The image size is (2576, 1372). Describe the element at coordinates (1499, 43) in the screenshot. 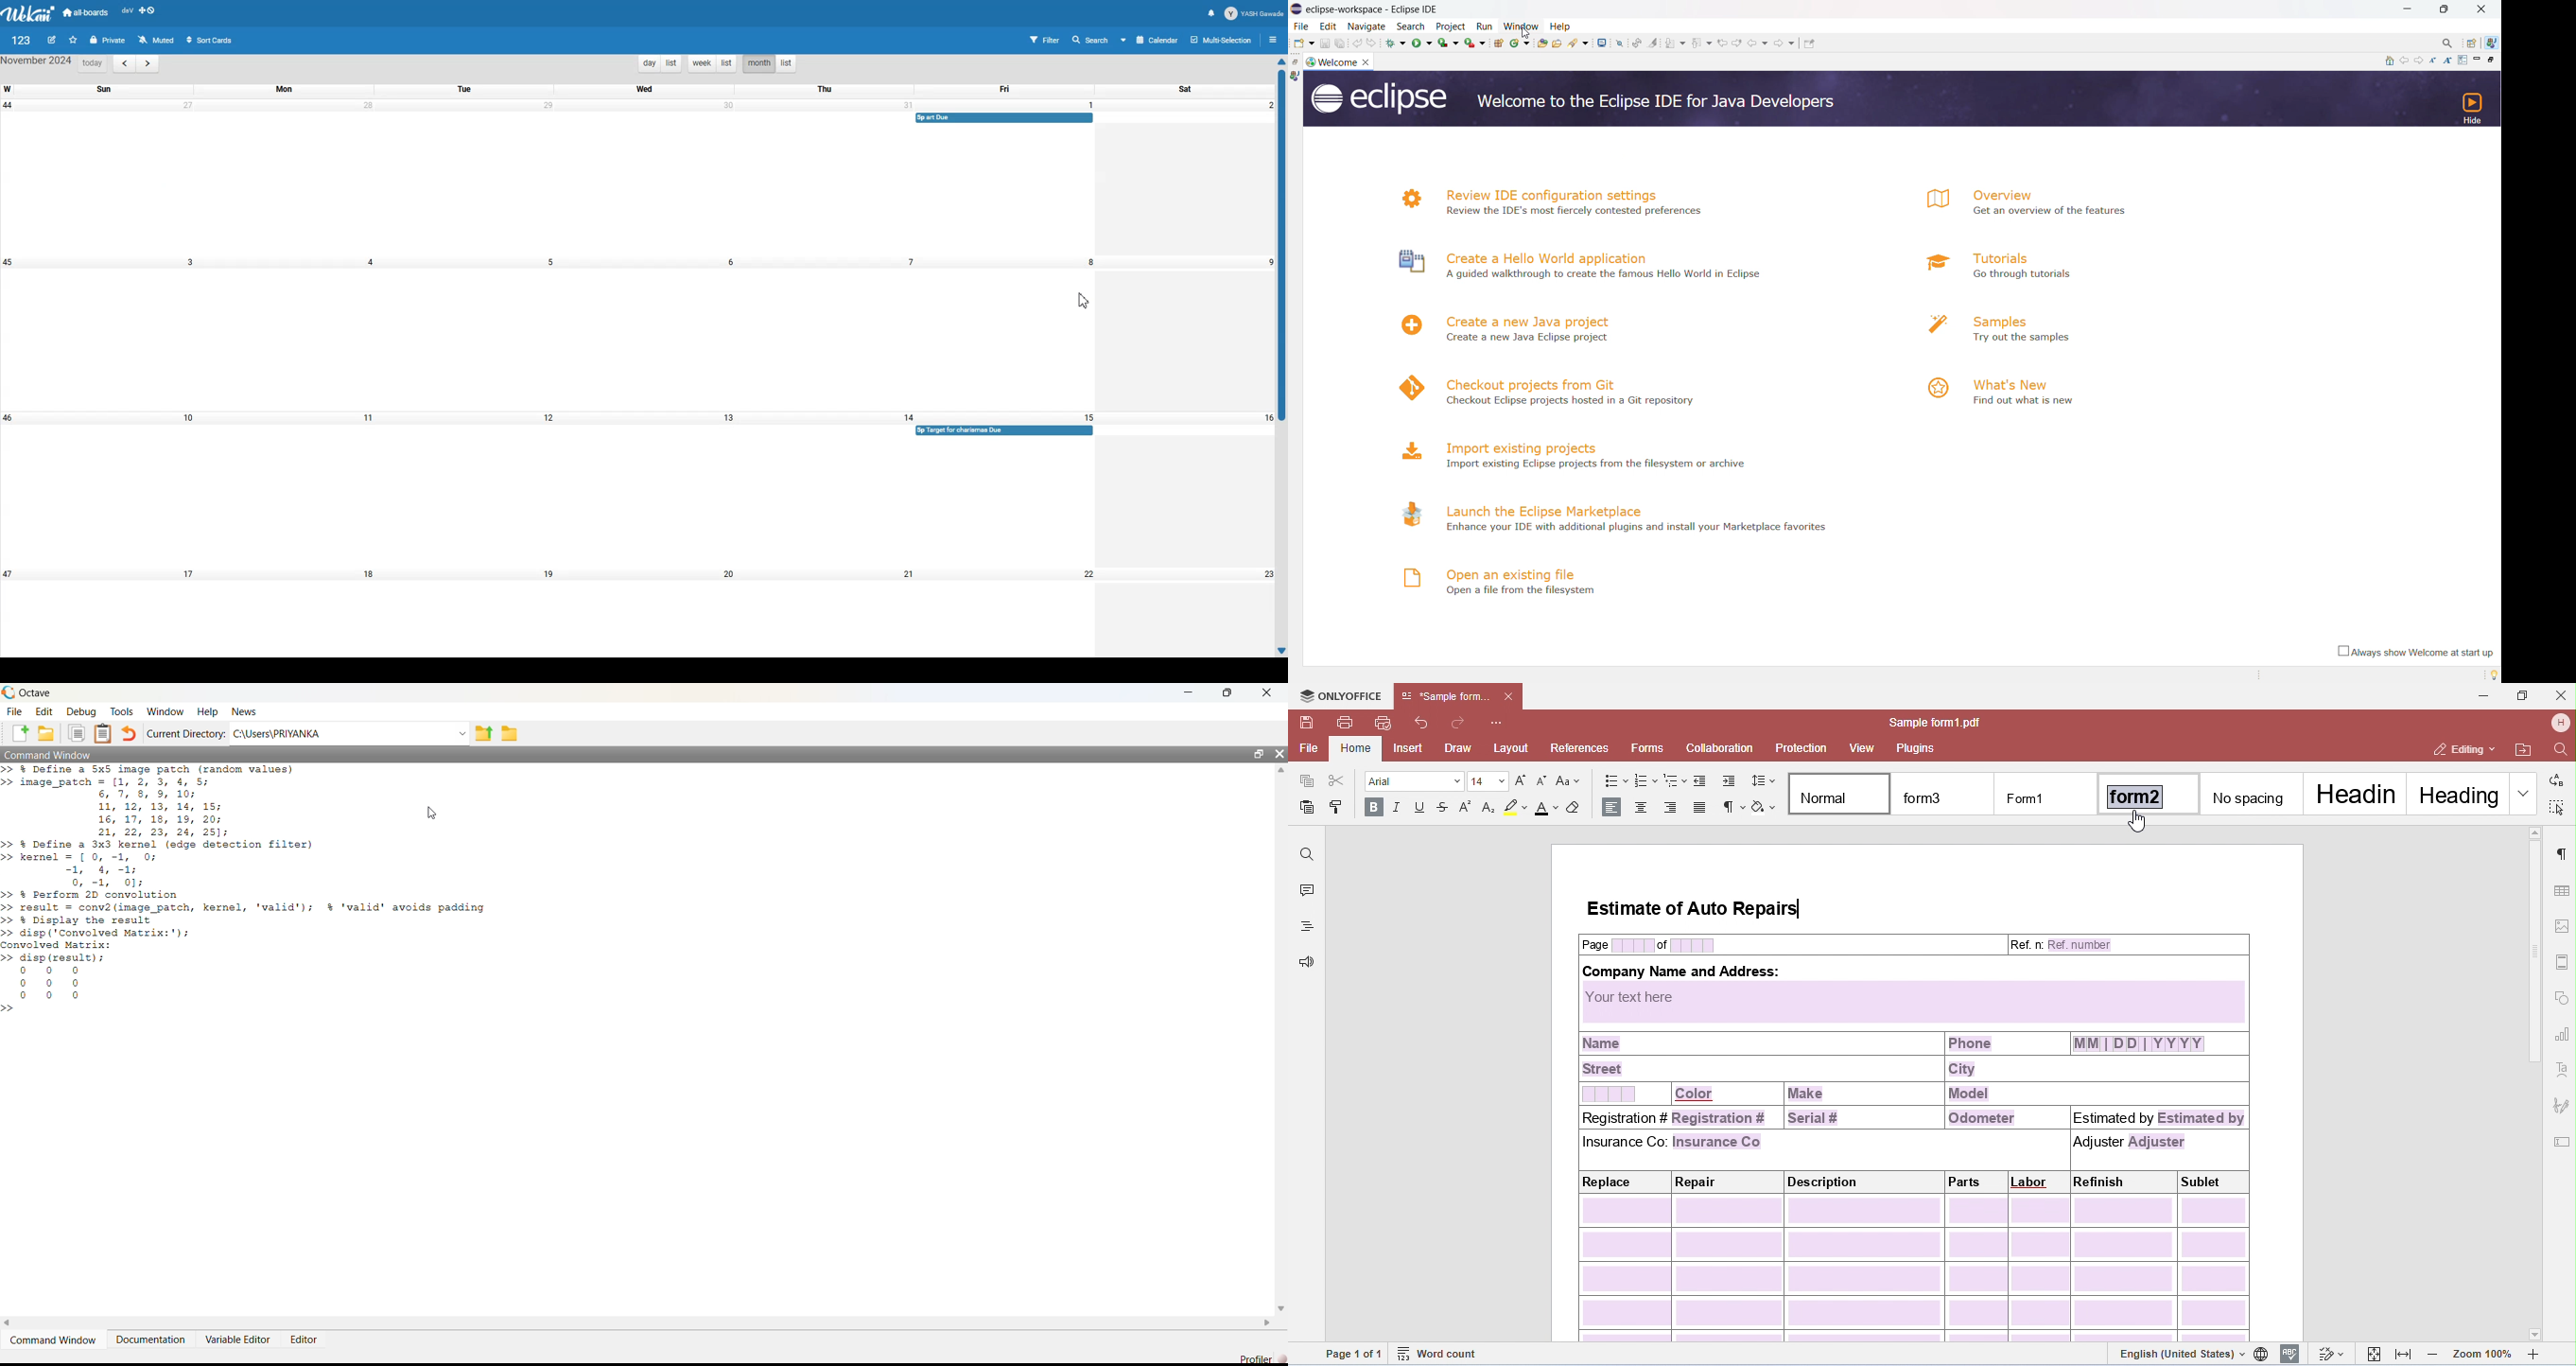

I see `new java package` at that location.